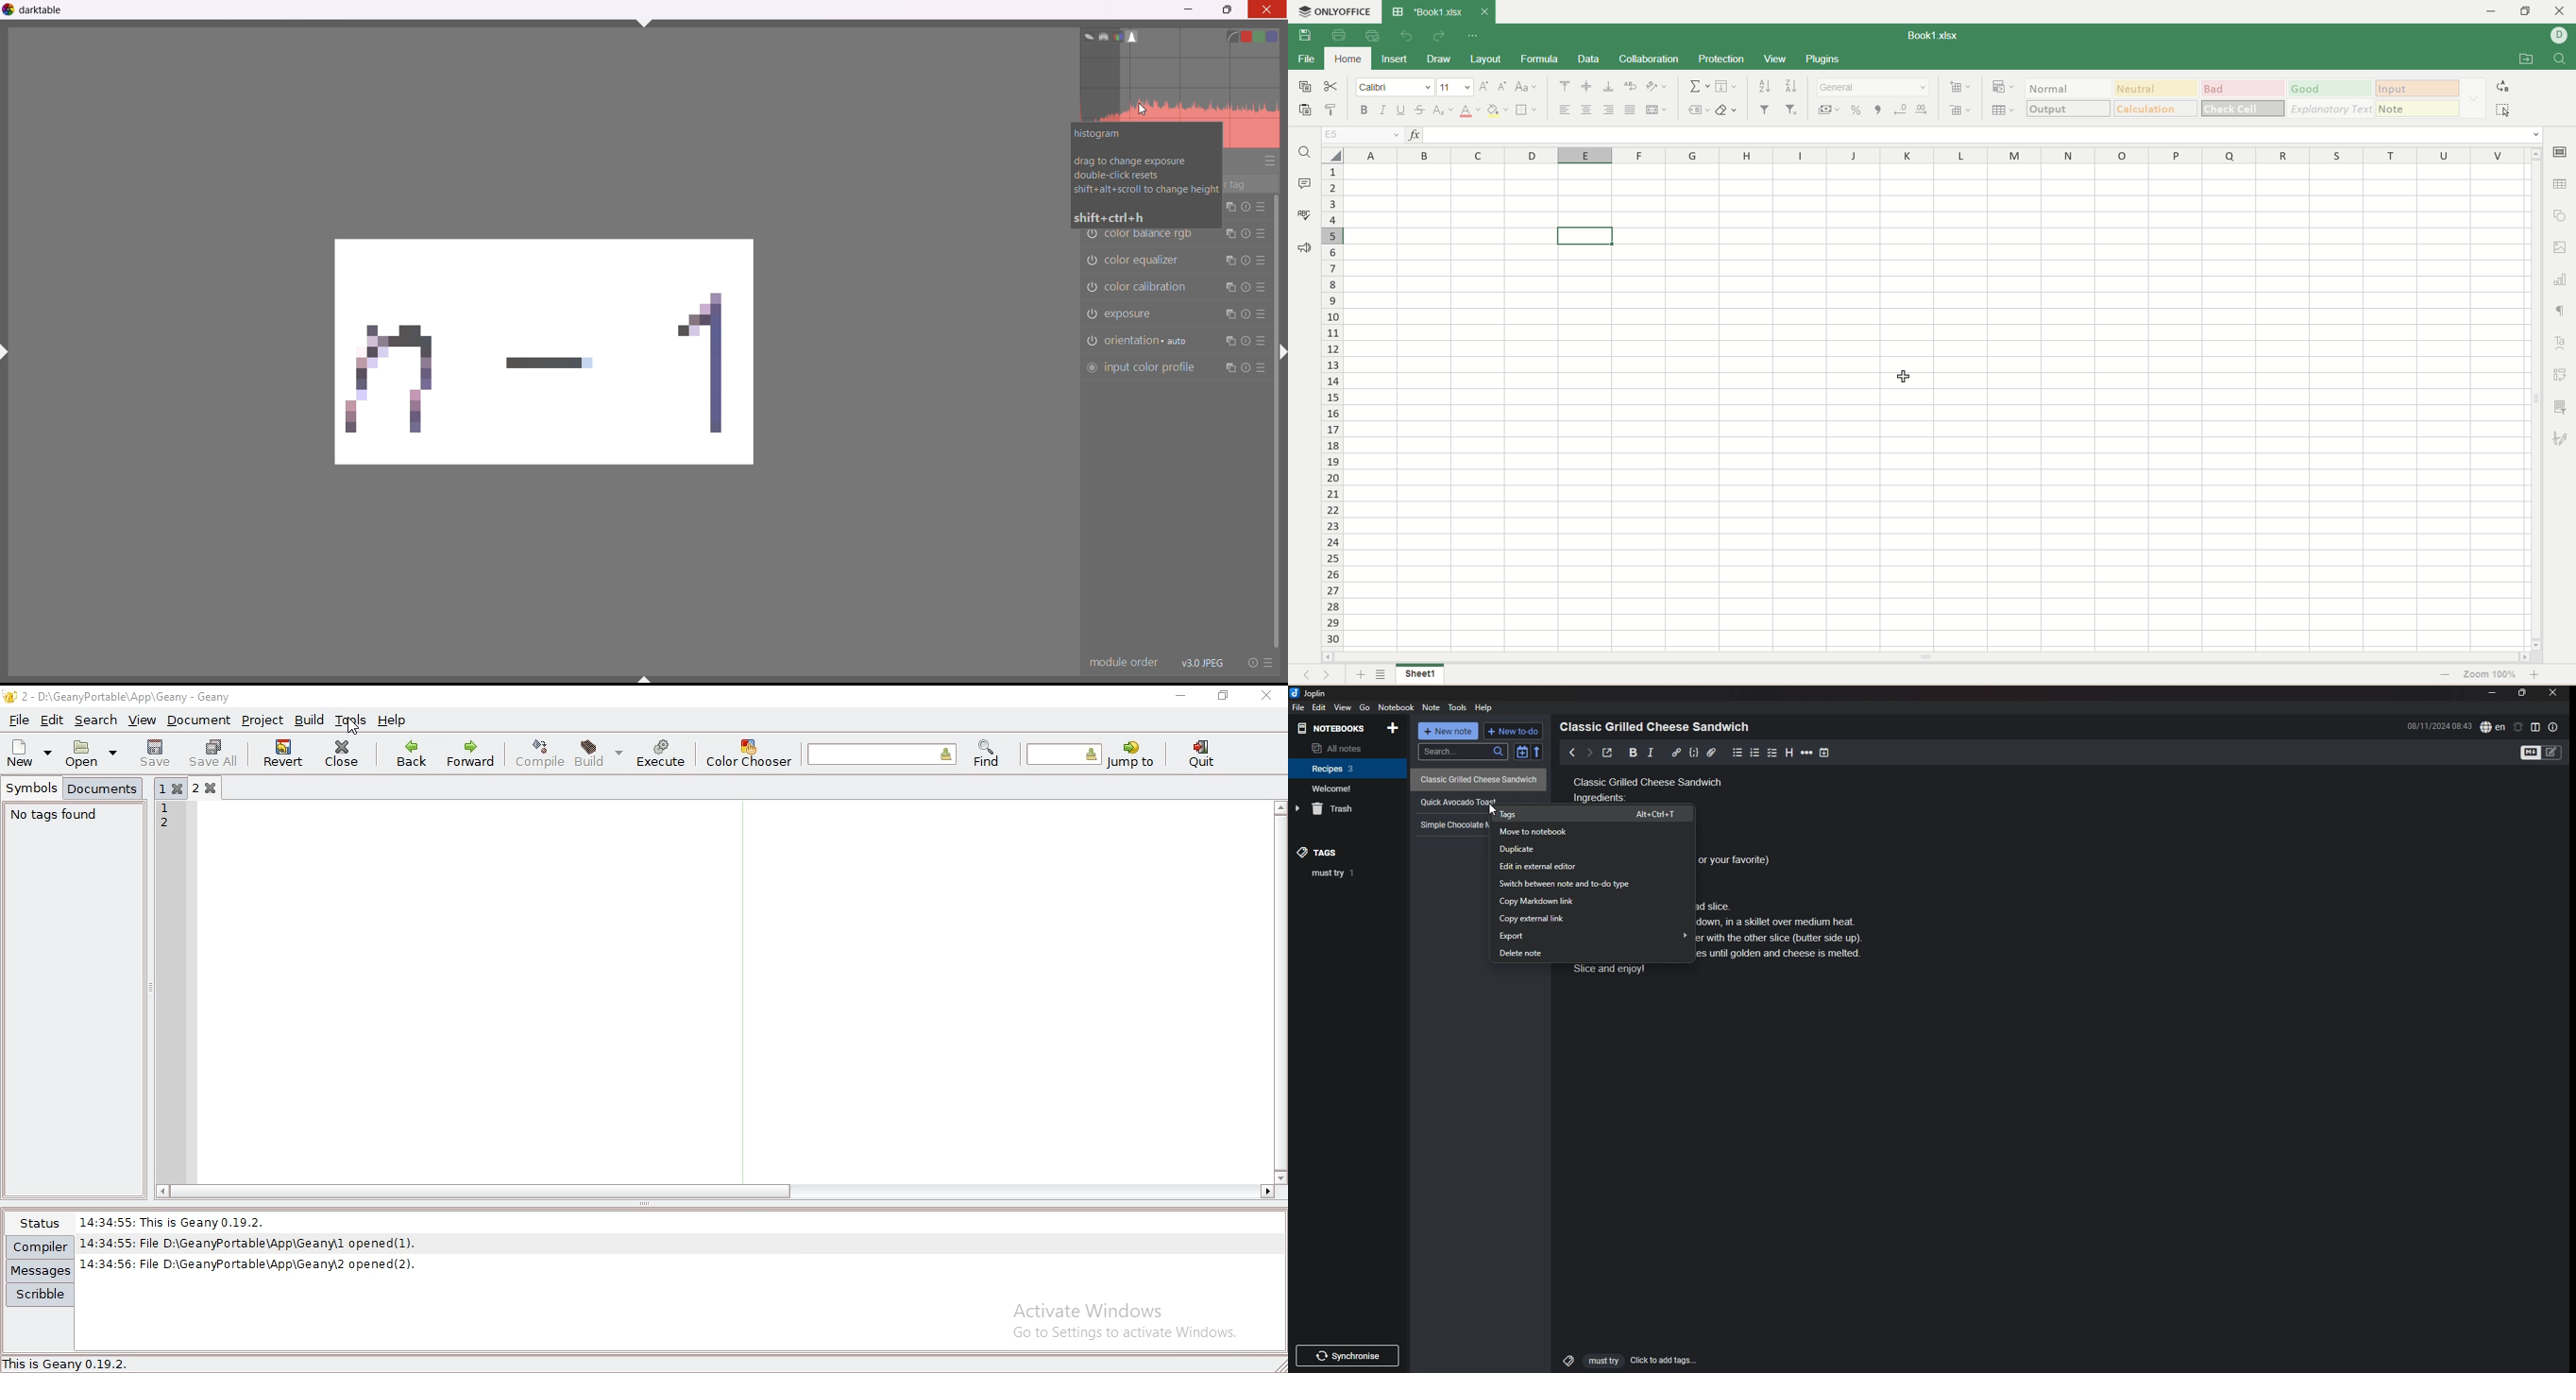 The height and width of the screenshot is (1400, 2576). What do you see at coordinates (2553, 727) in the screenshot?
I see `note properties` at bounding box center [2553, 727].